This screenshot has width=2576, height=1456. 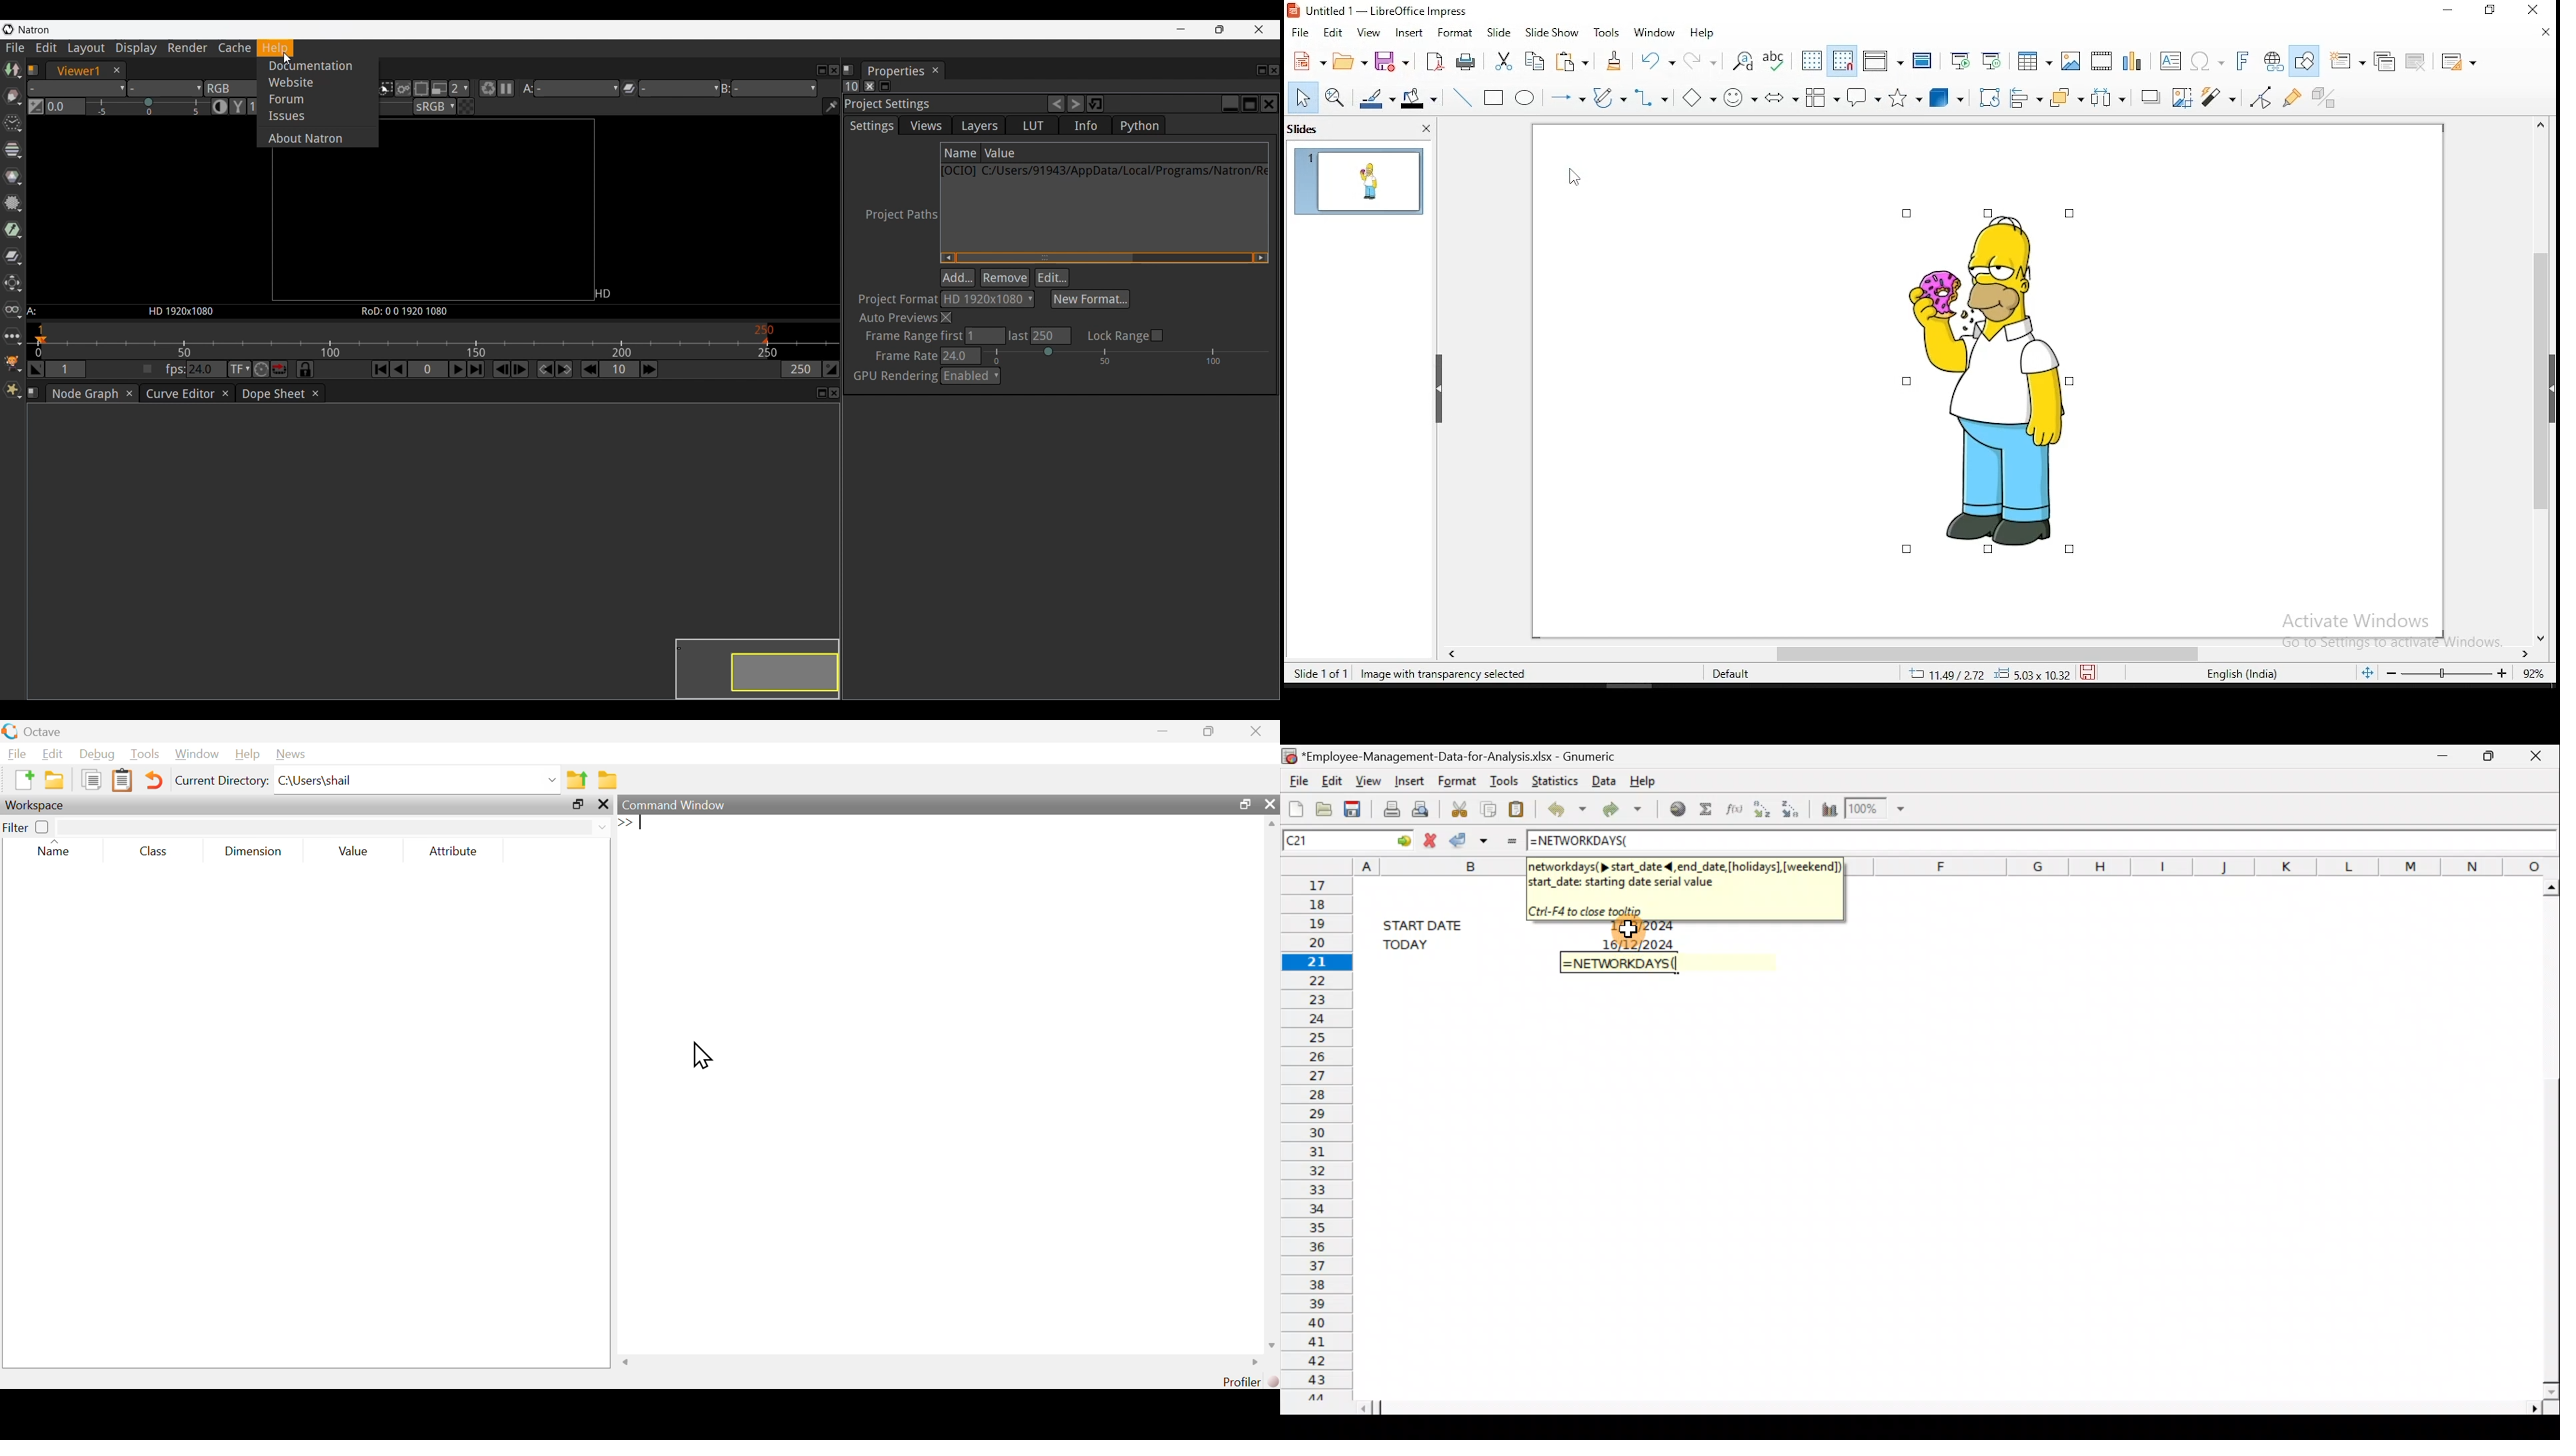 What do you see at coordinates (1828, 807) in the screenshot?
I see `Insert a chart` at bounding box center [1828, 807].